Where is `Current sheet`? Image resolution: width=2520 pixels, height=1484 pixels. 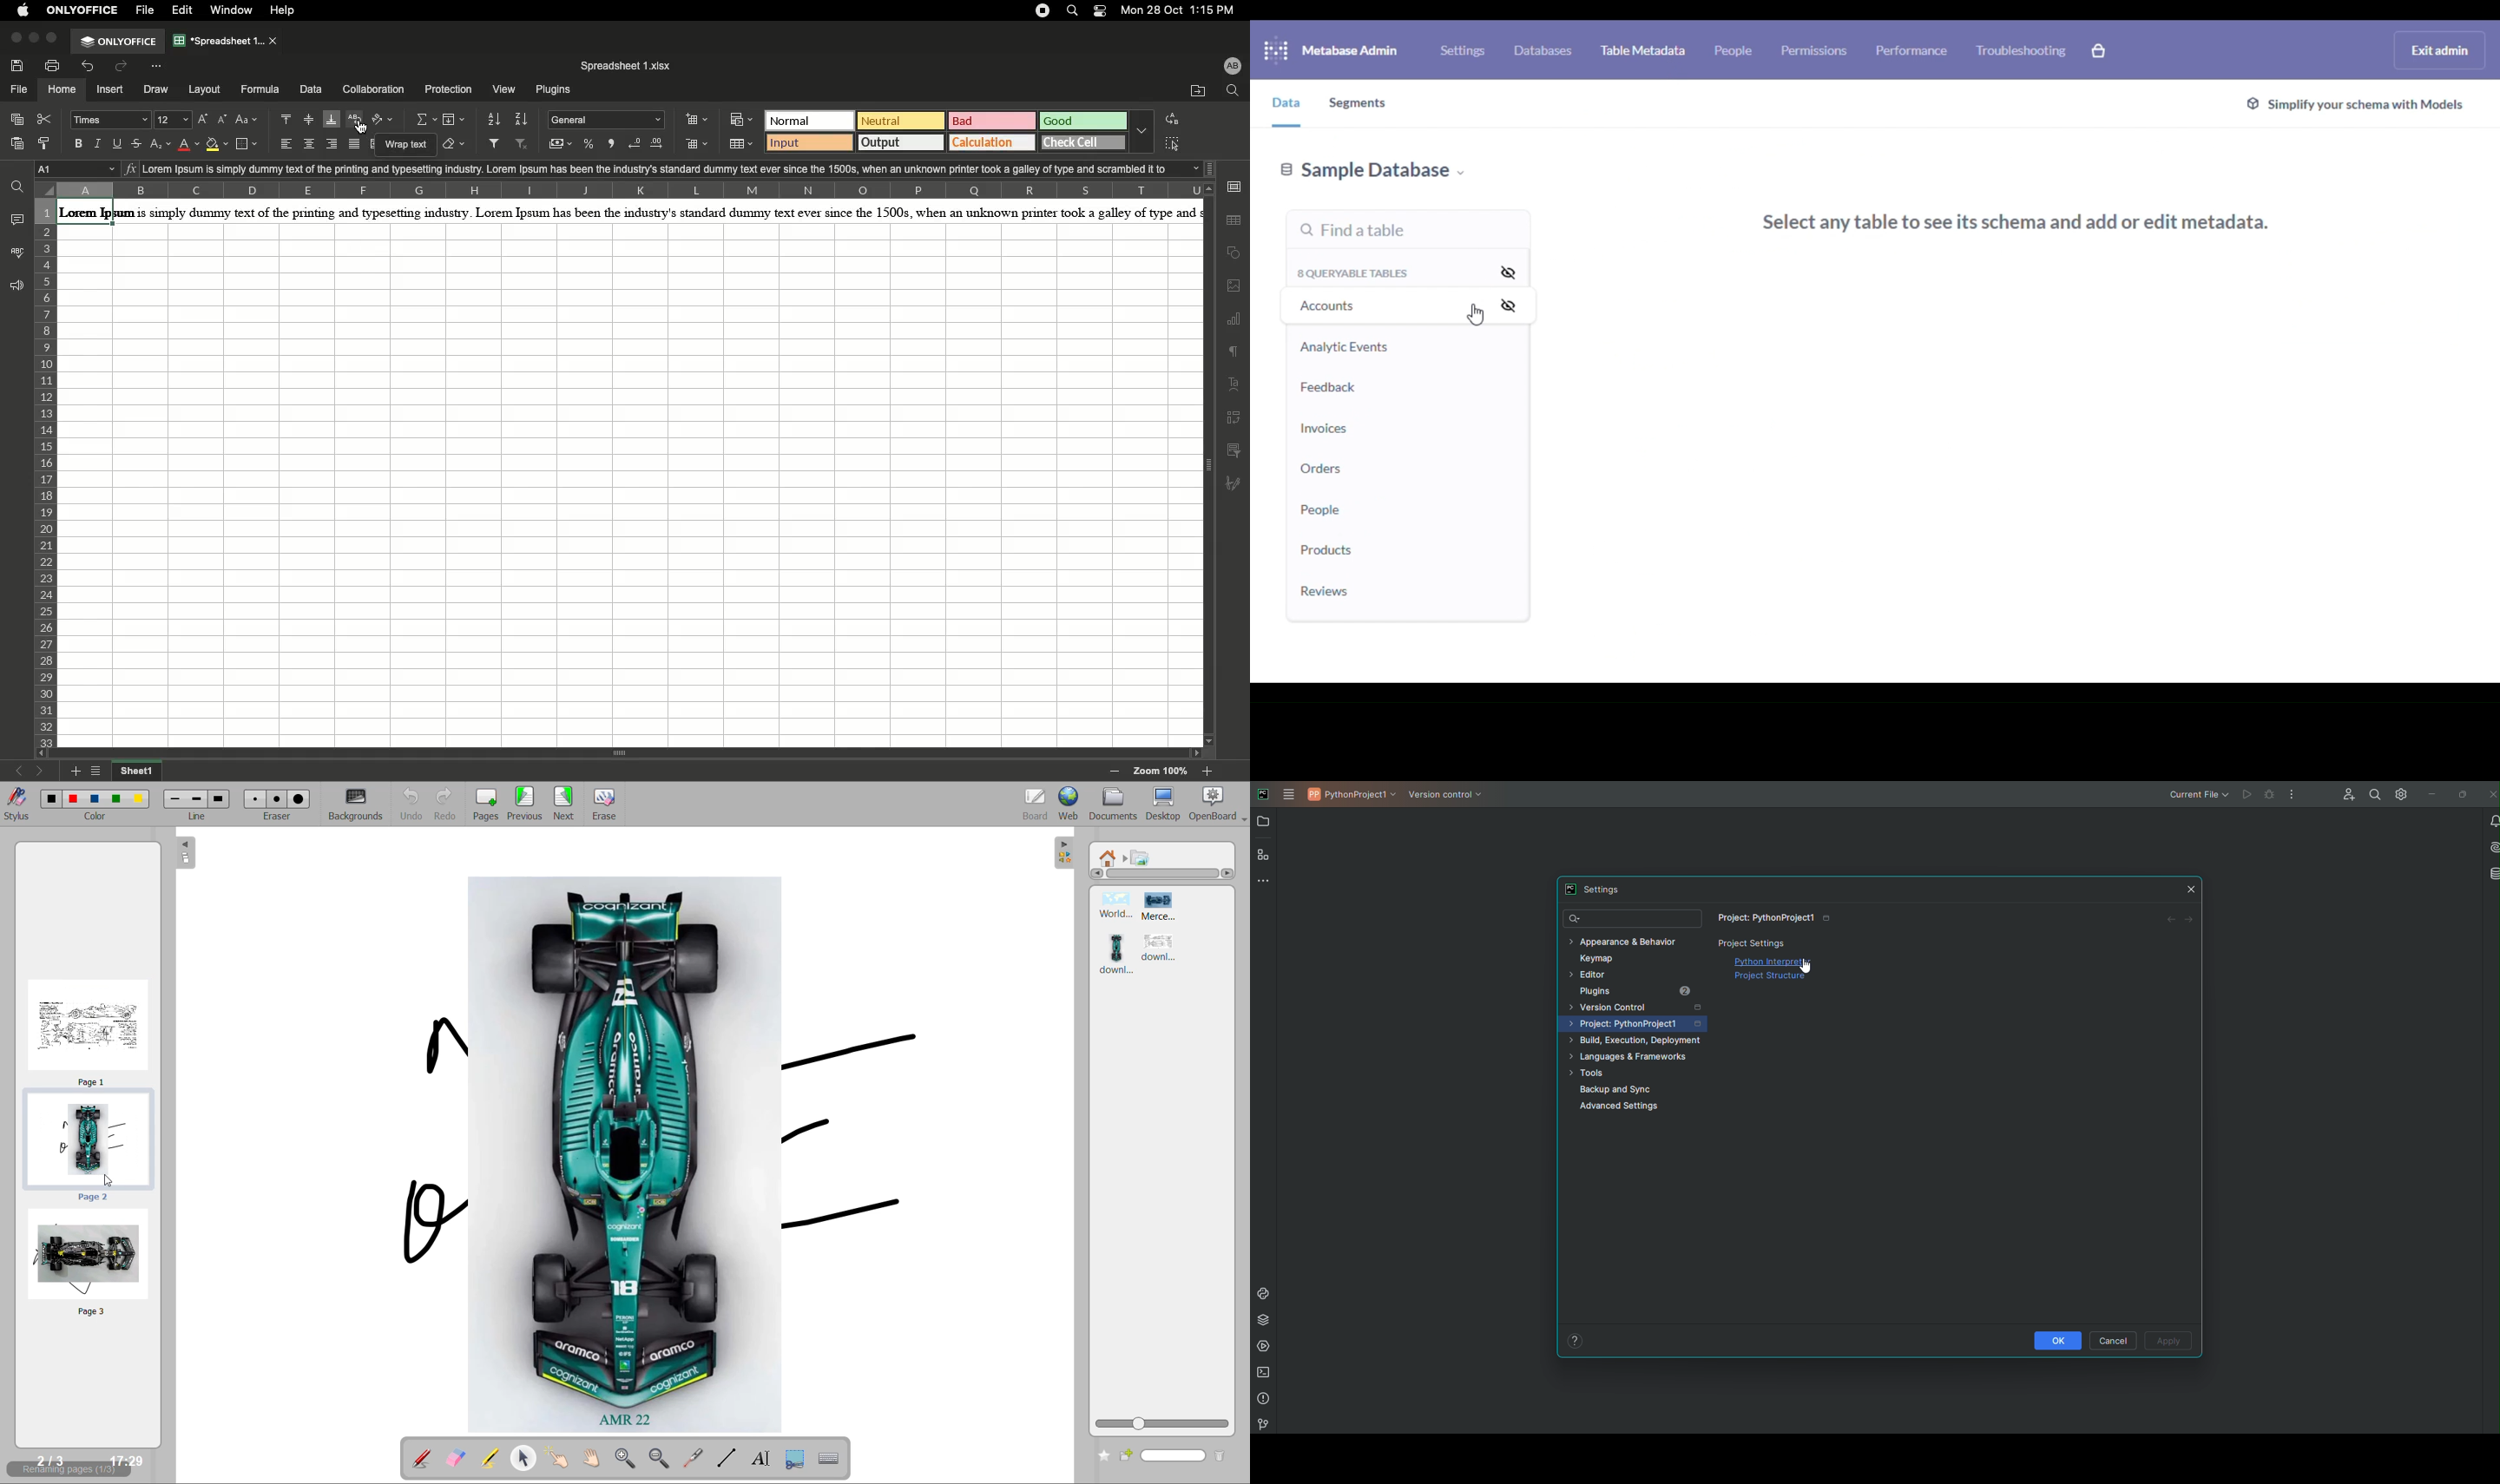
Current sheet is located at coordinates (139, 771).